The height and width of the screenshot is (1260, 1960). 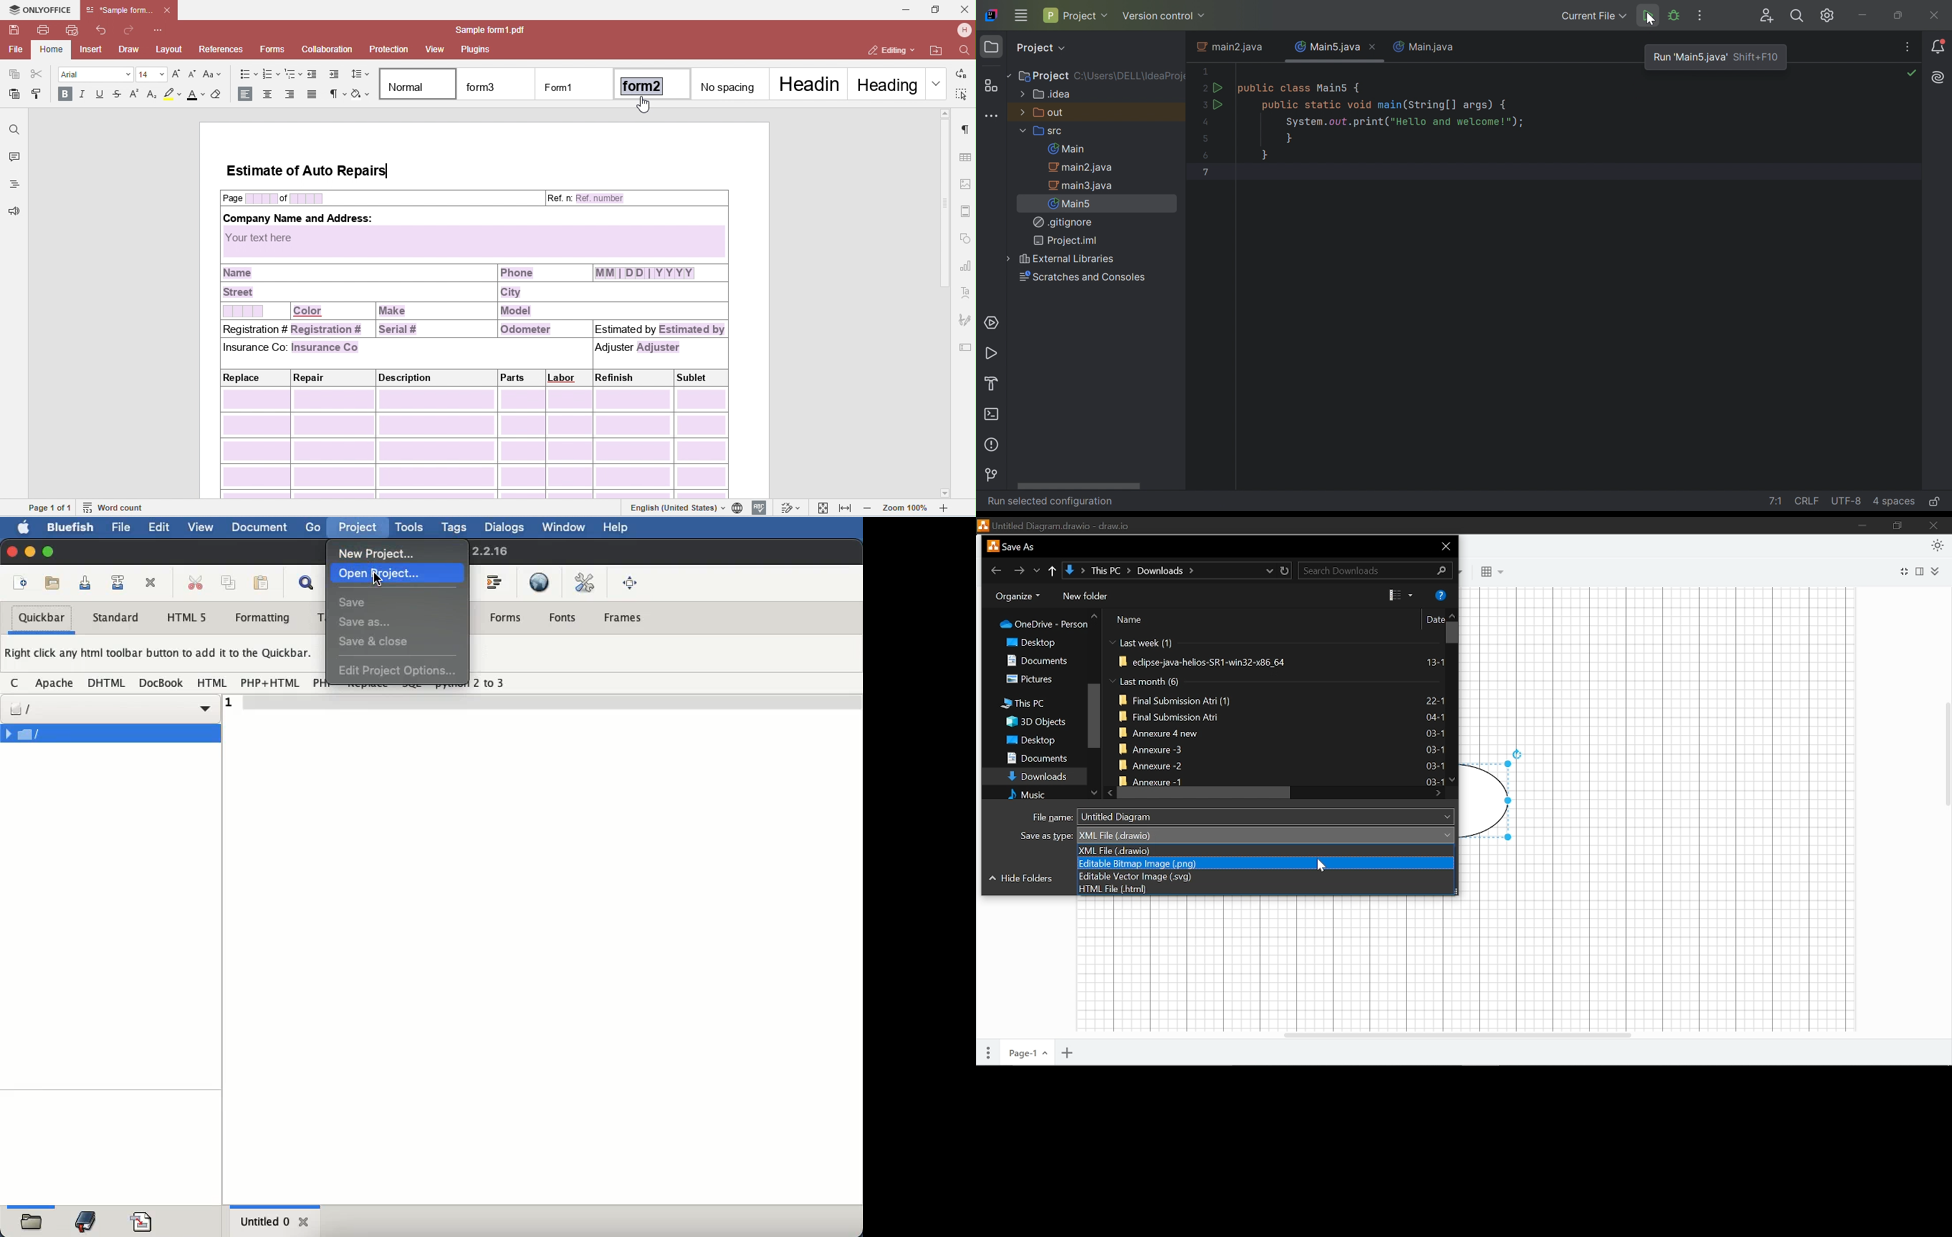 What do you see at coordinates (372, 640) in the screenshot?
I see `save and close` at bounding box center [372, 640].